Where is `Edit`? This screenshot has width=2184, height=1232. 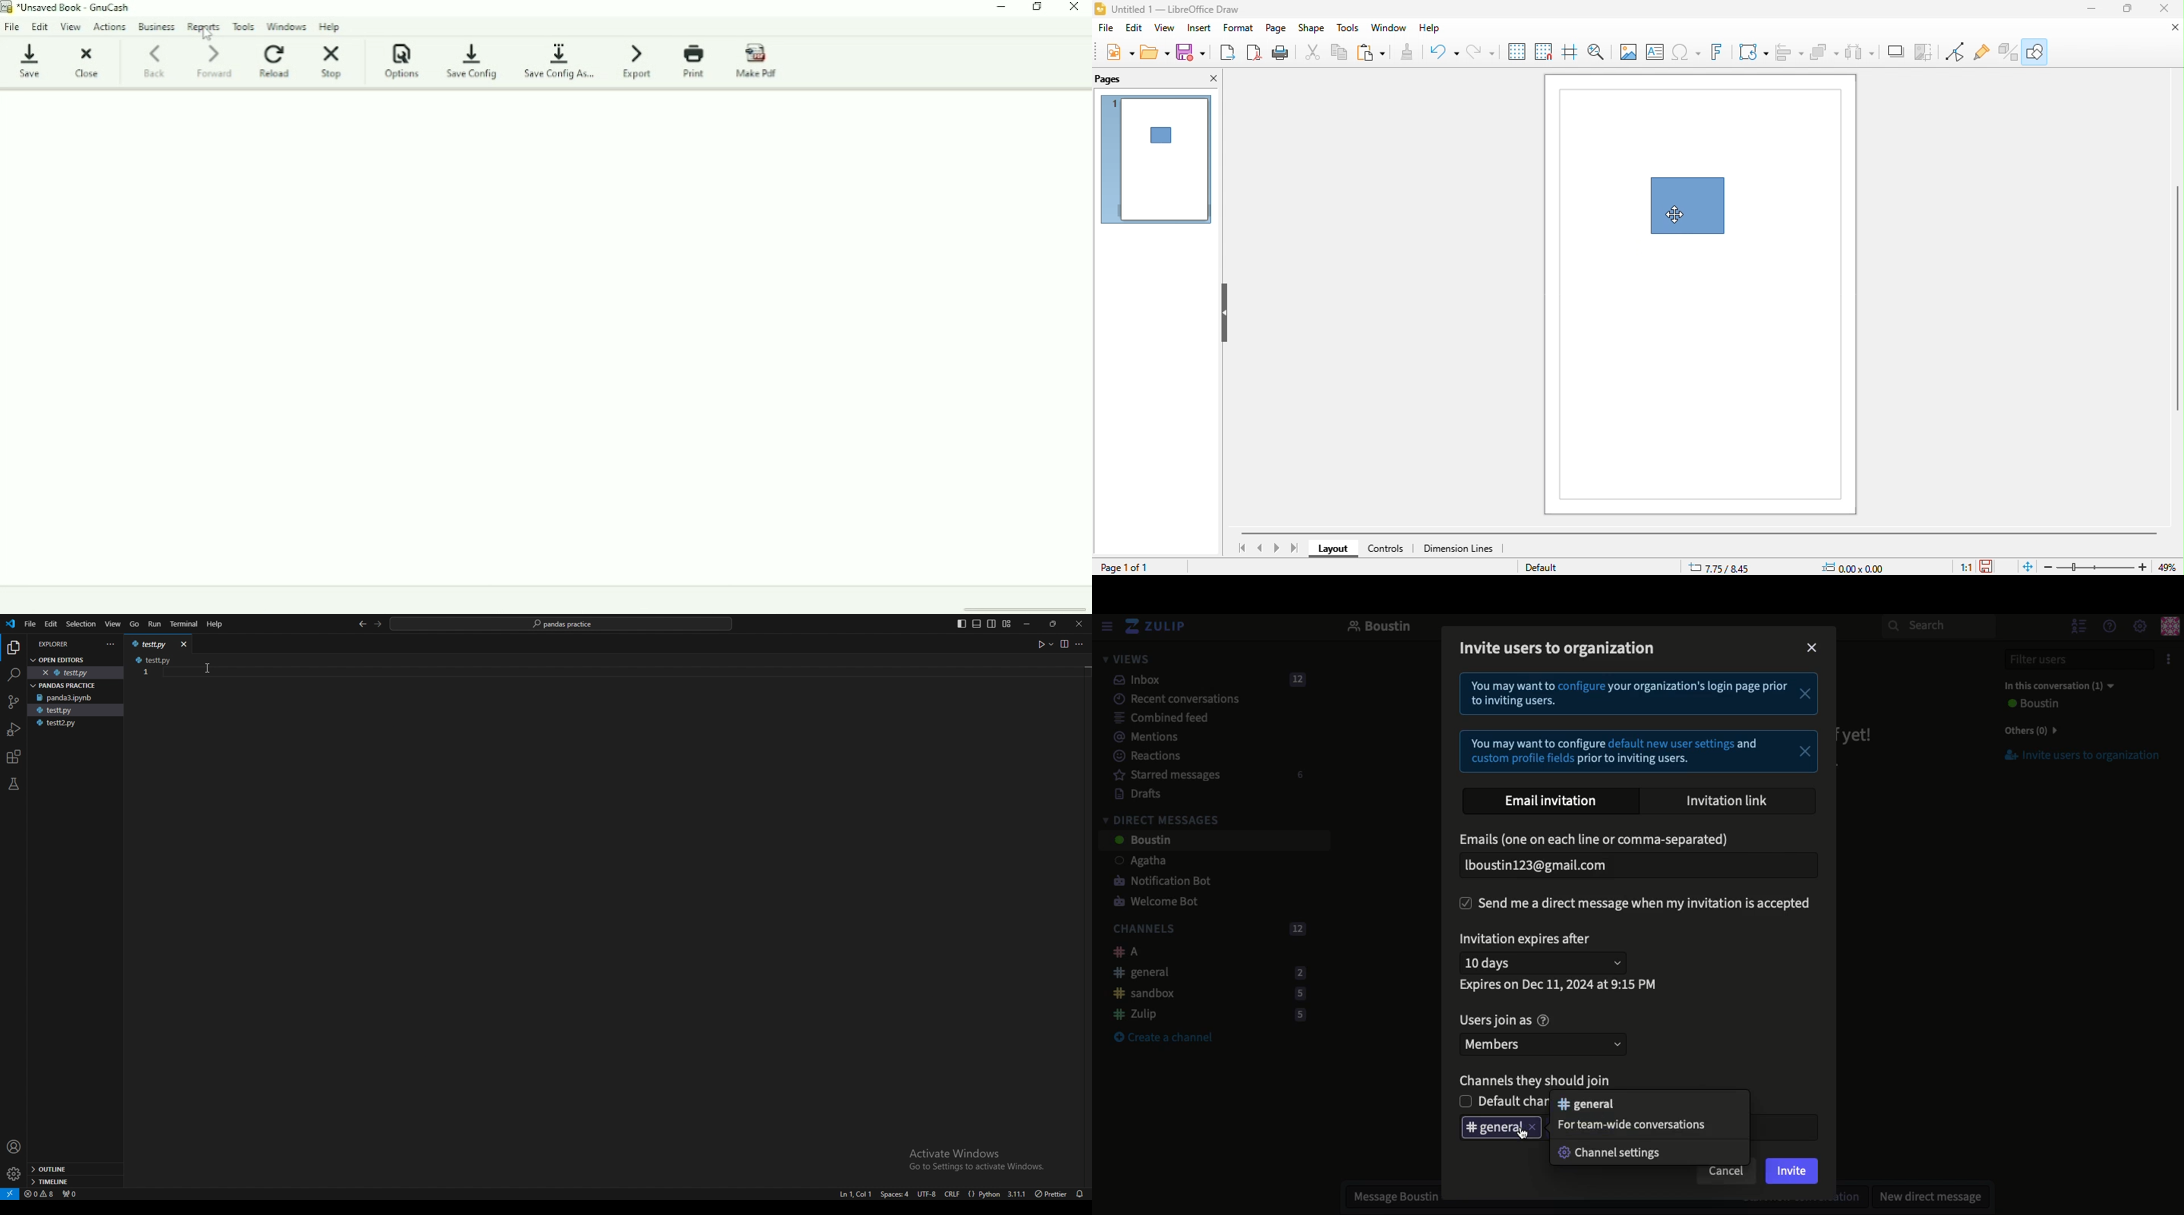
Edit is located at coordinates (40, 25).